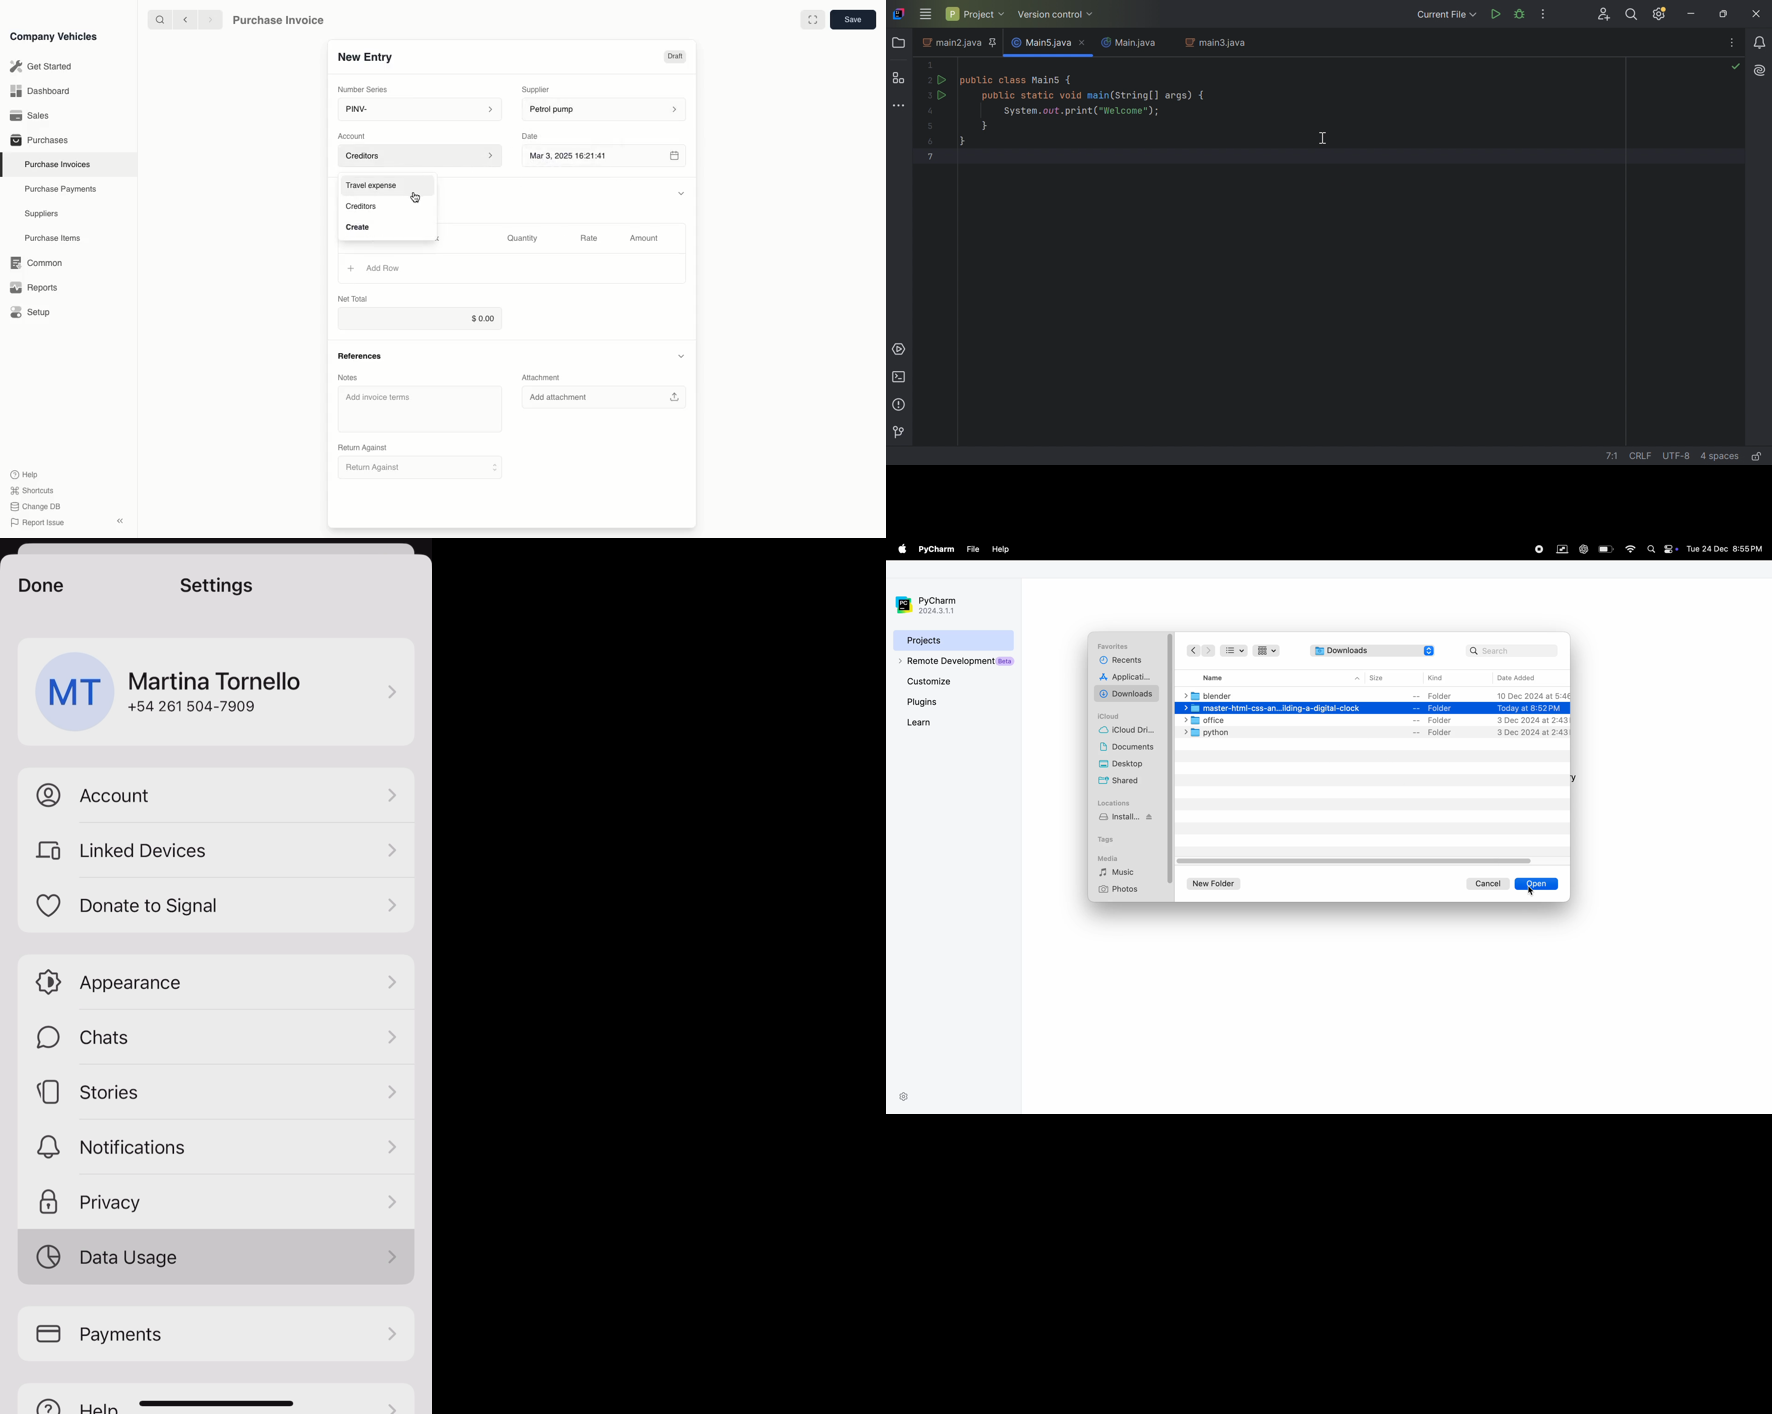  I want to click on collapse, so click(682, 193).